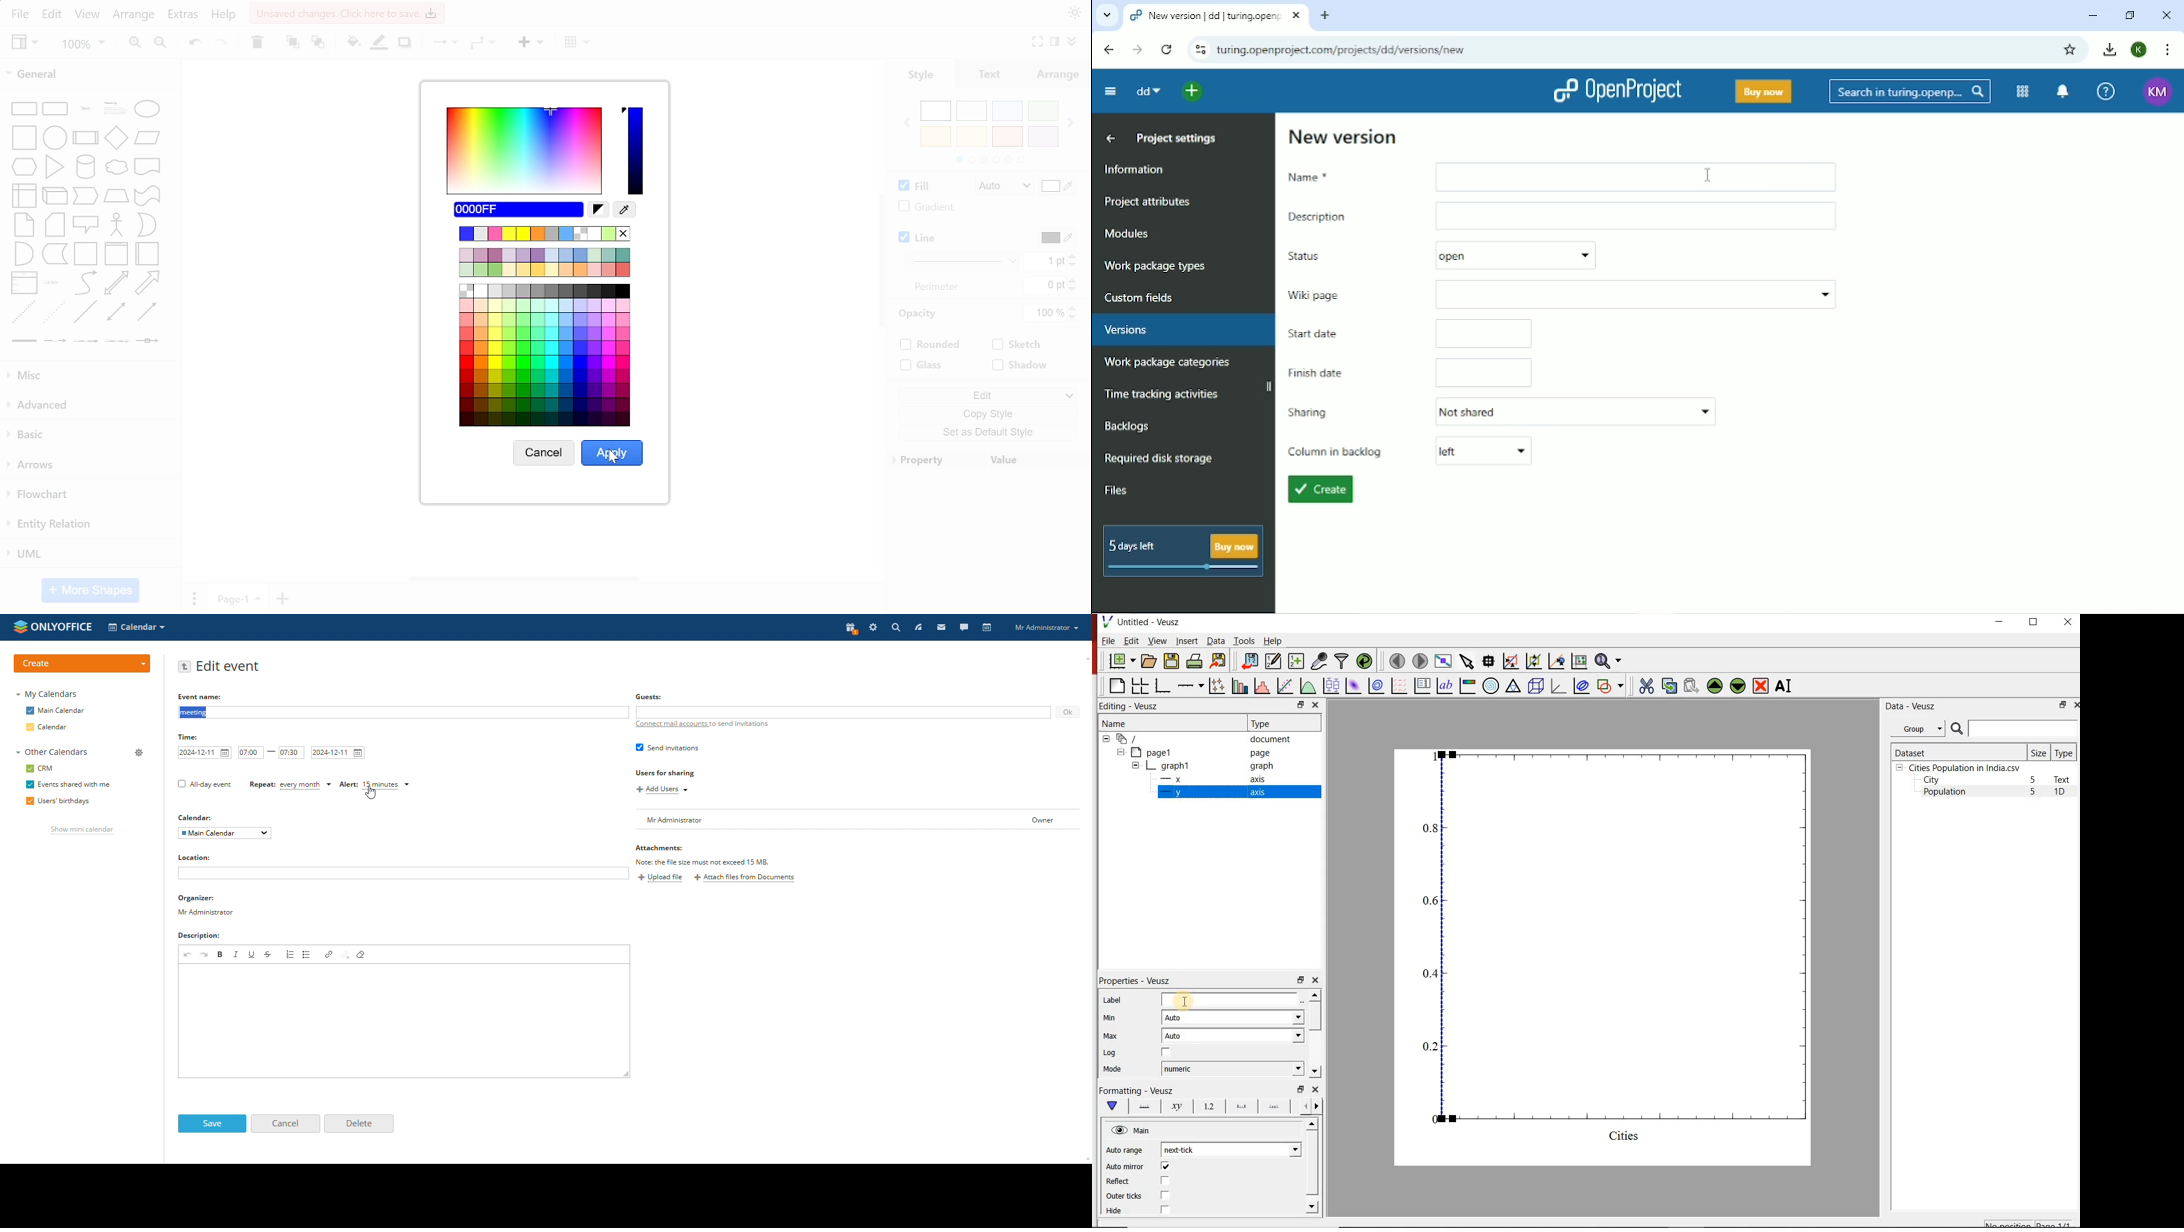  I want to click on arrange, so click(1059, 74).